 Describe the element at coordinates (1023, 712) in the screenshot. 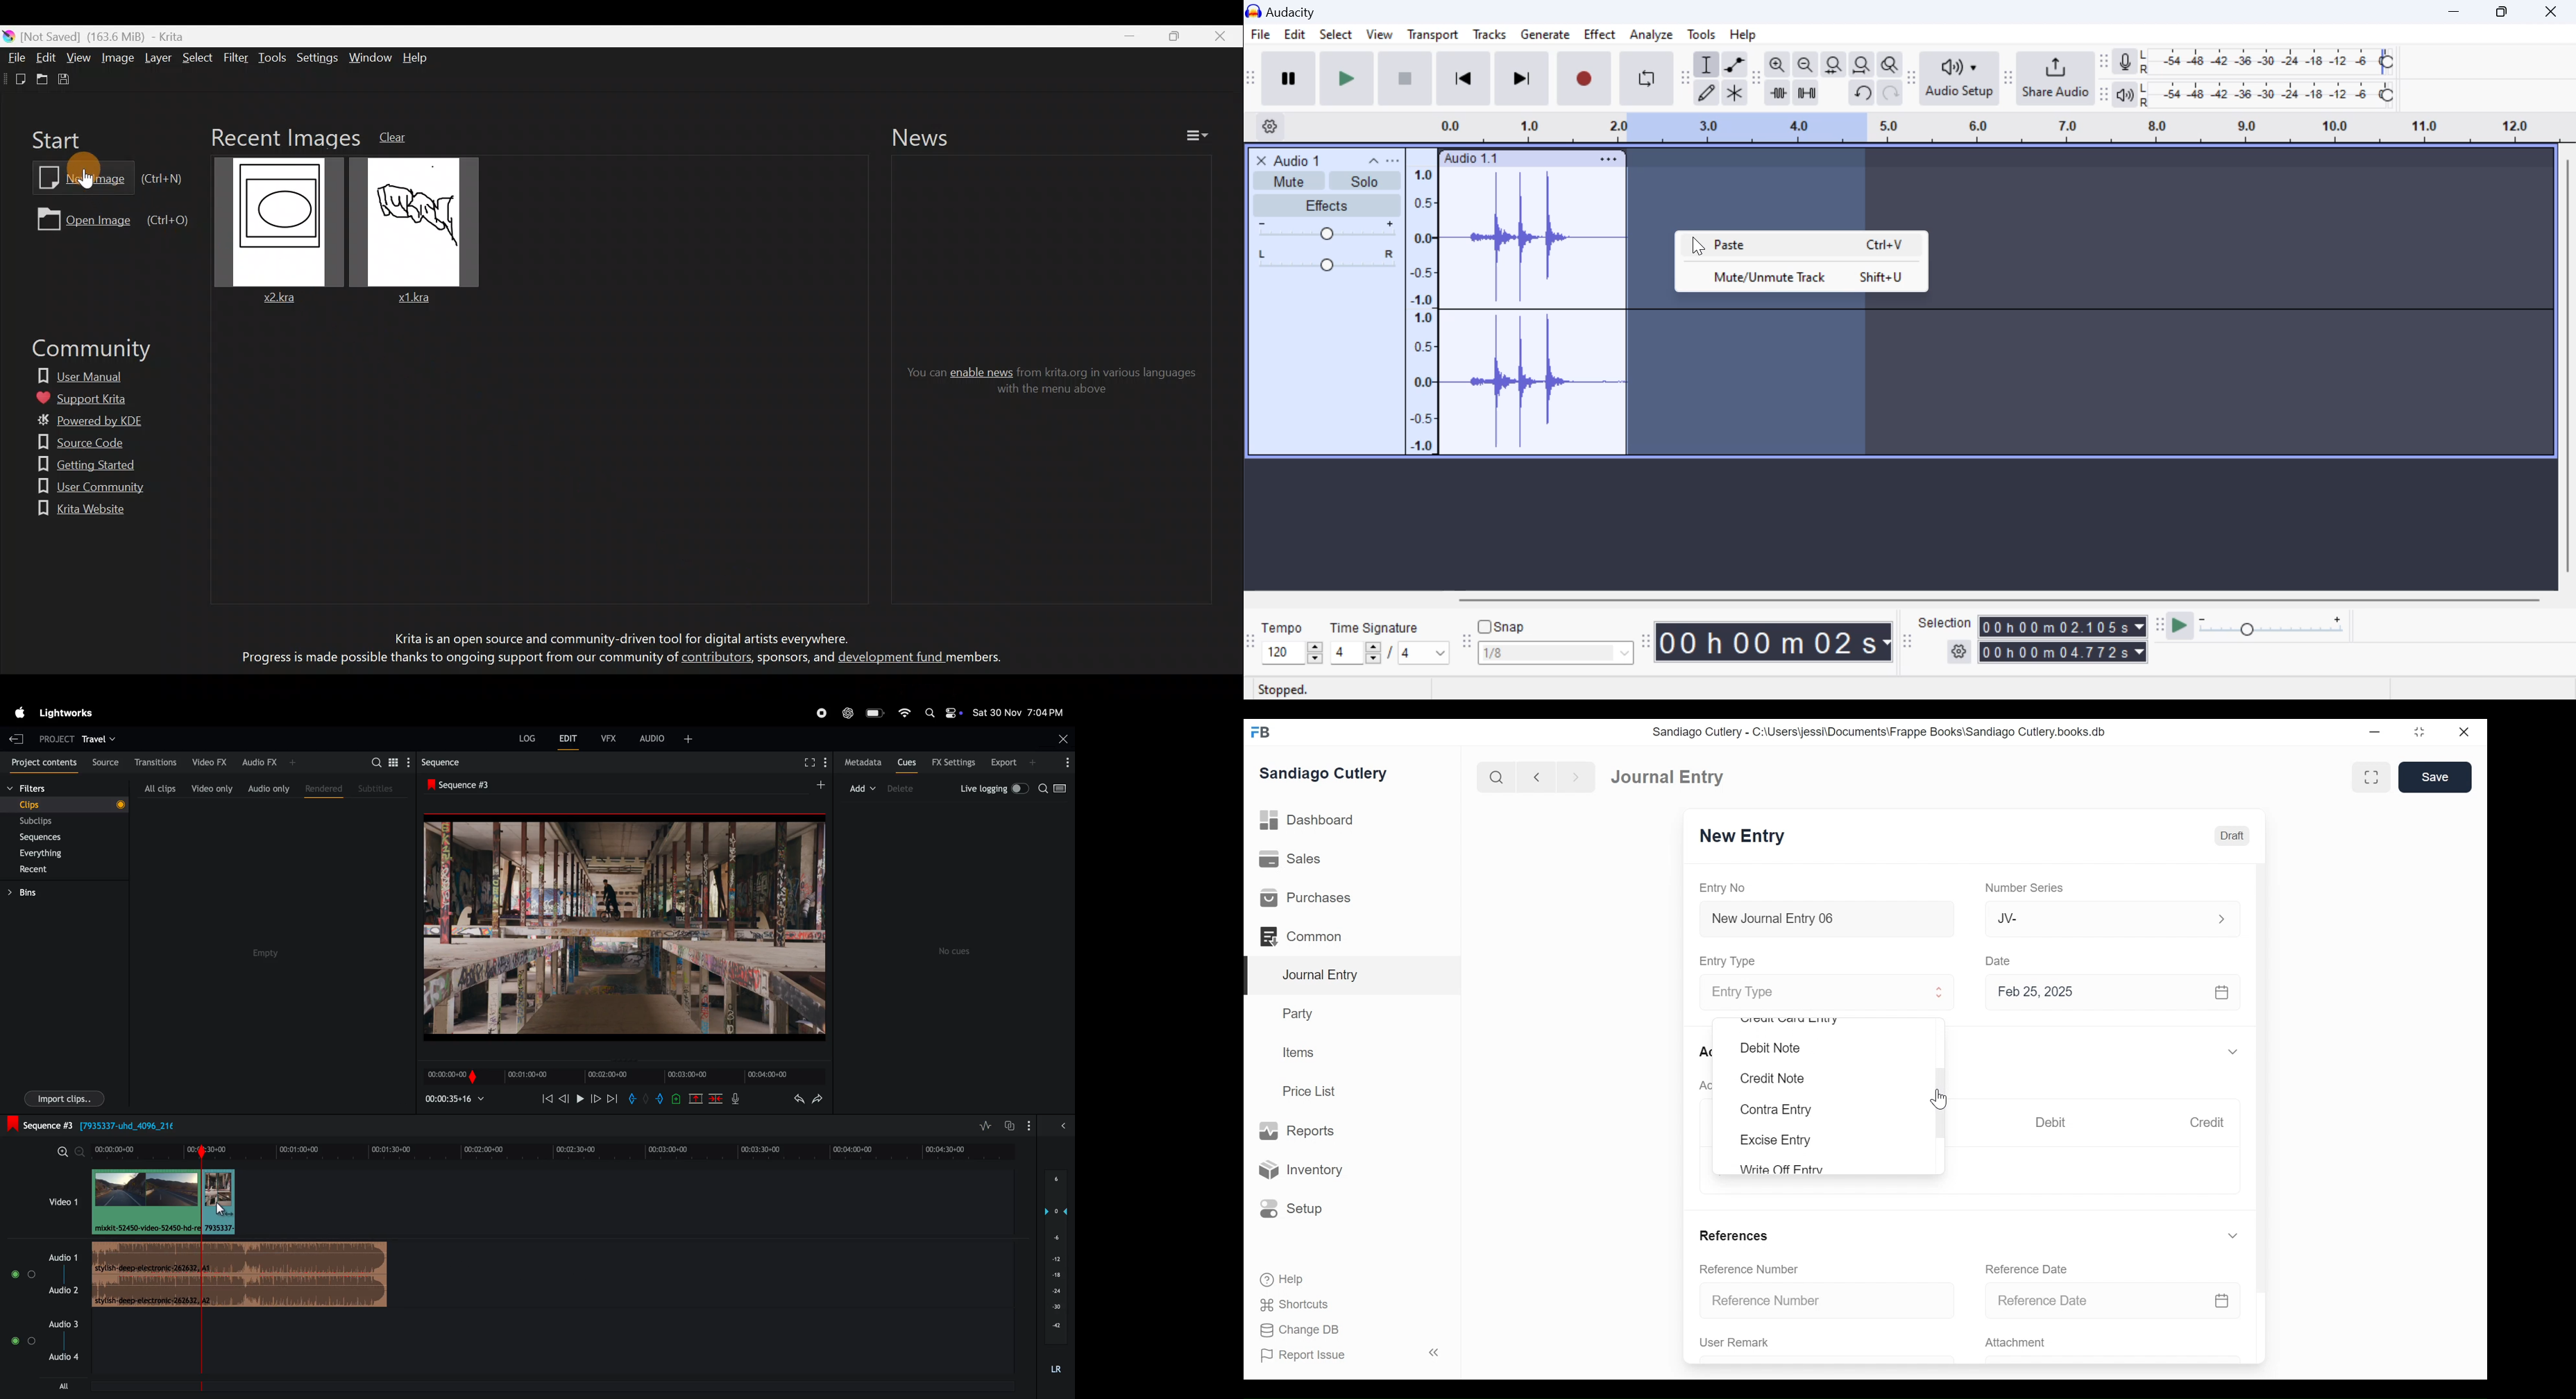

I see `Sat 30 Nov 7:04 PM` at that location.